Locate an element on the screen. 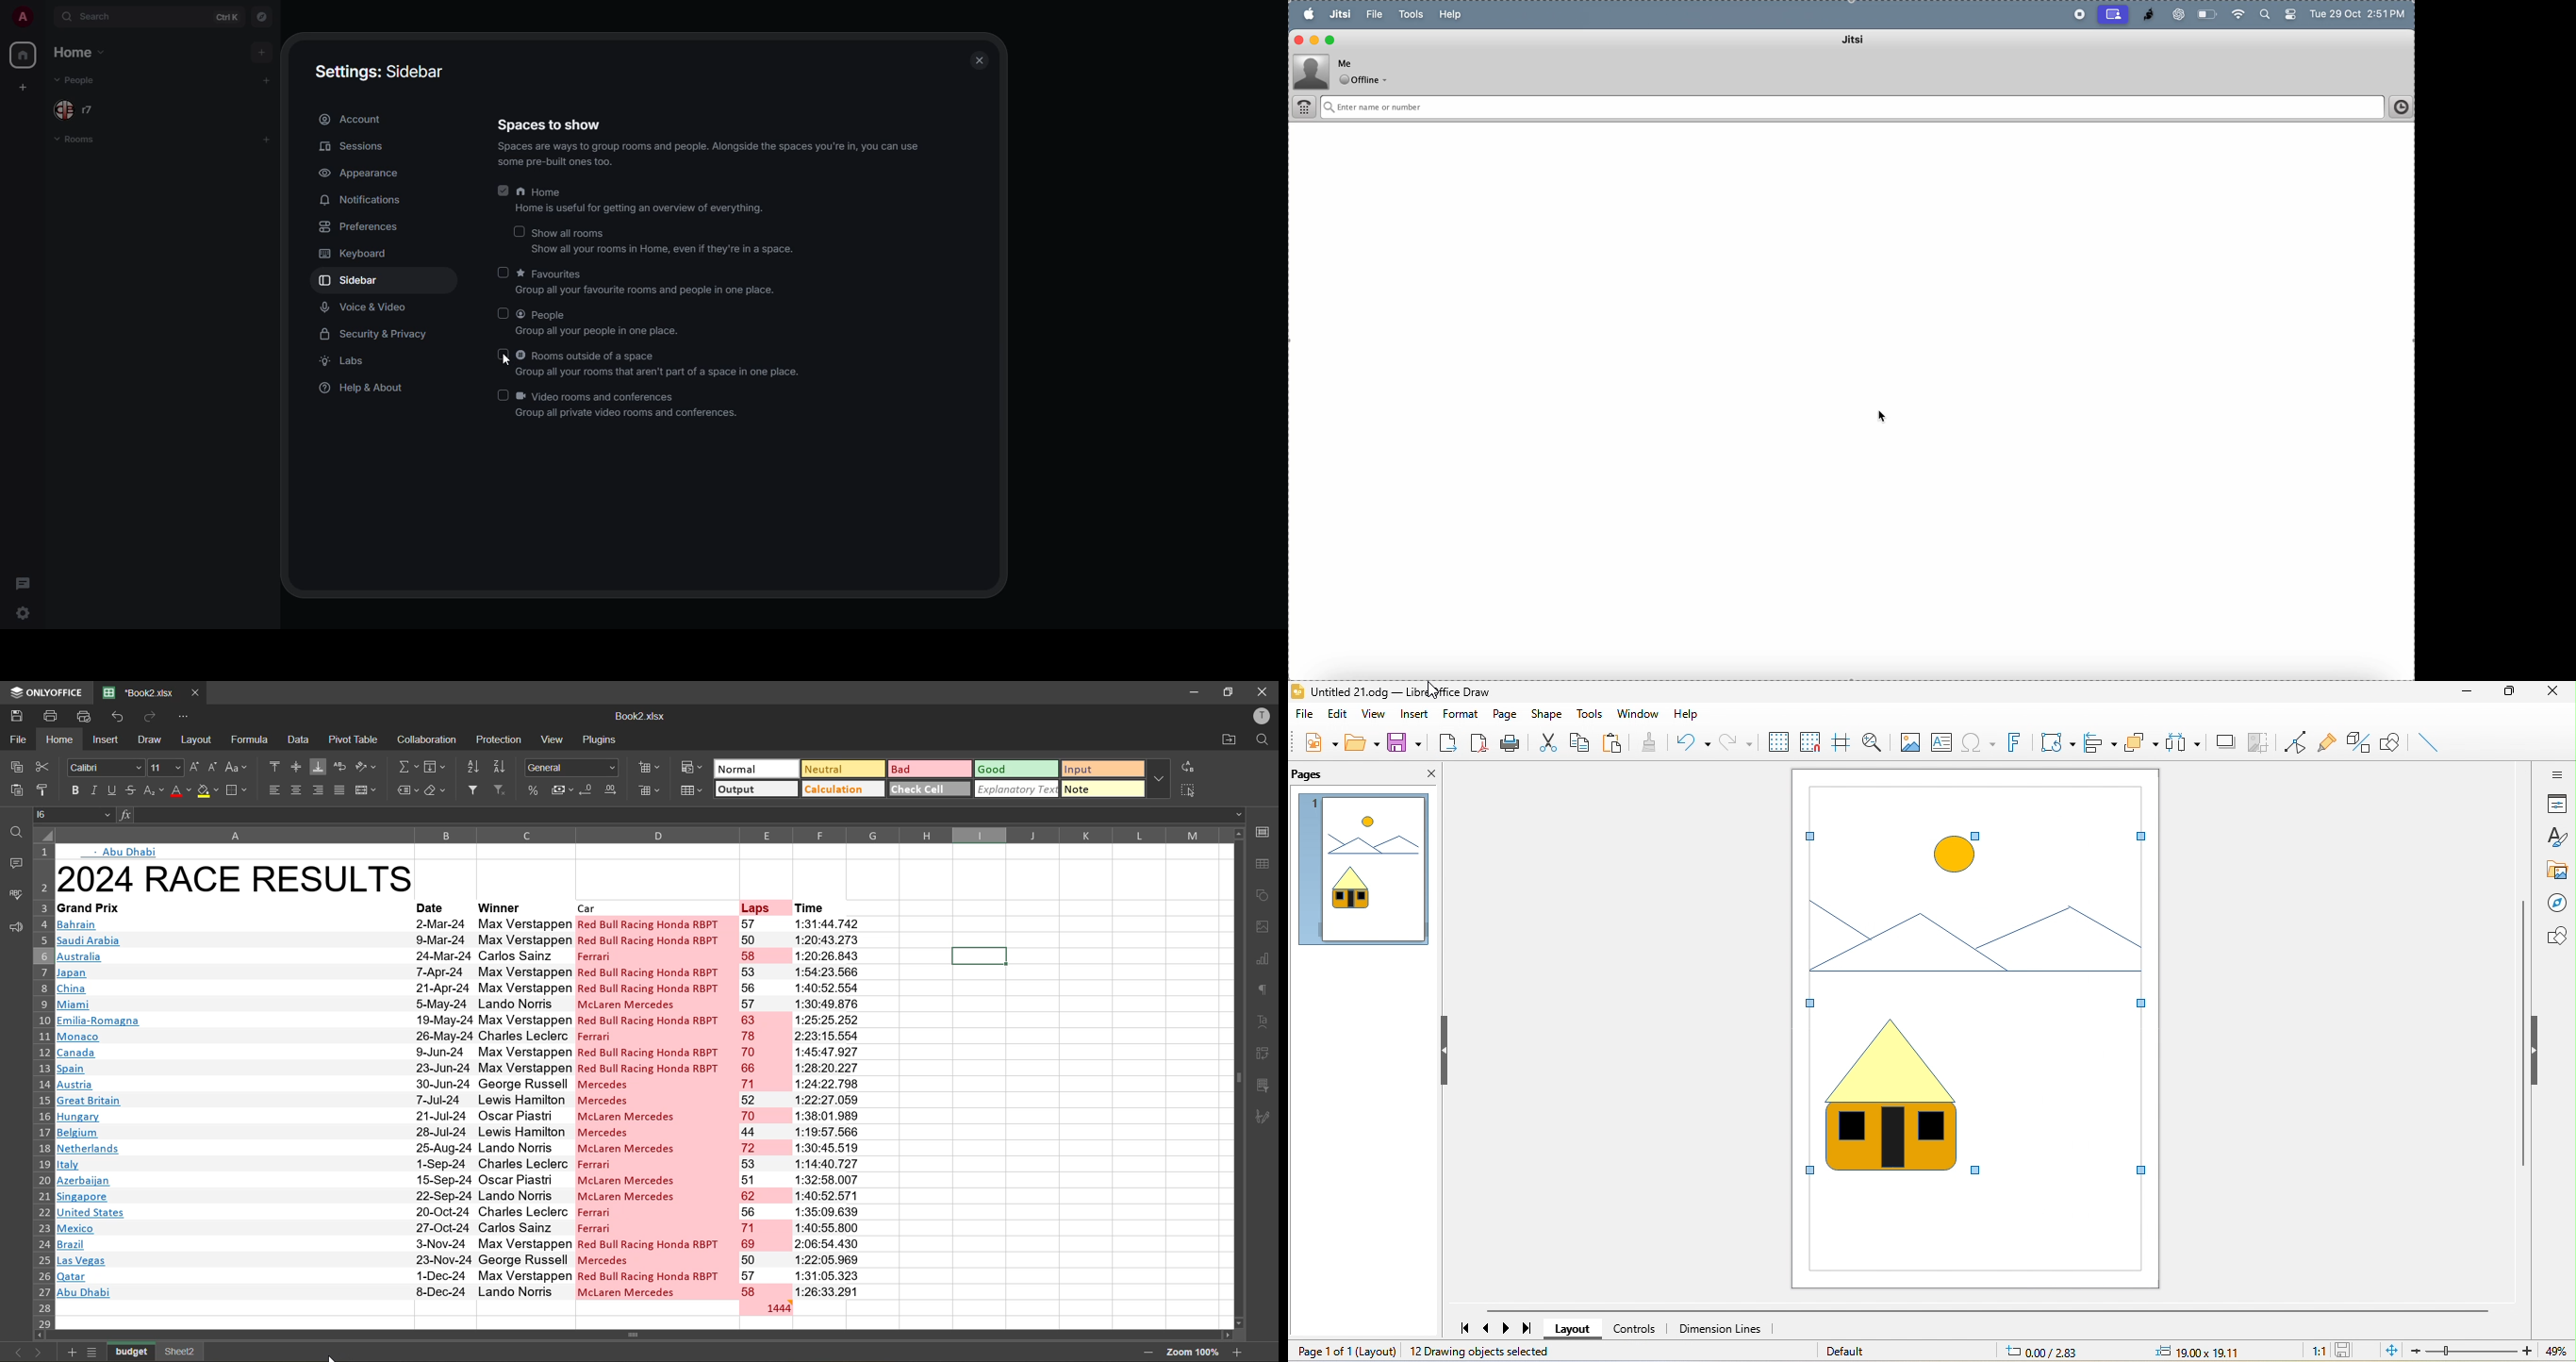 The image size is (2576, 1372). fields is located at coordinates (438, 766).